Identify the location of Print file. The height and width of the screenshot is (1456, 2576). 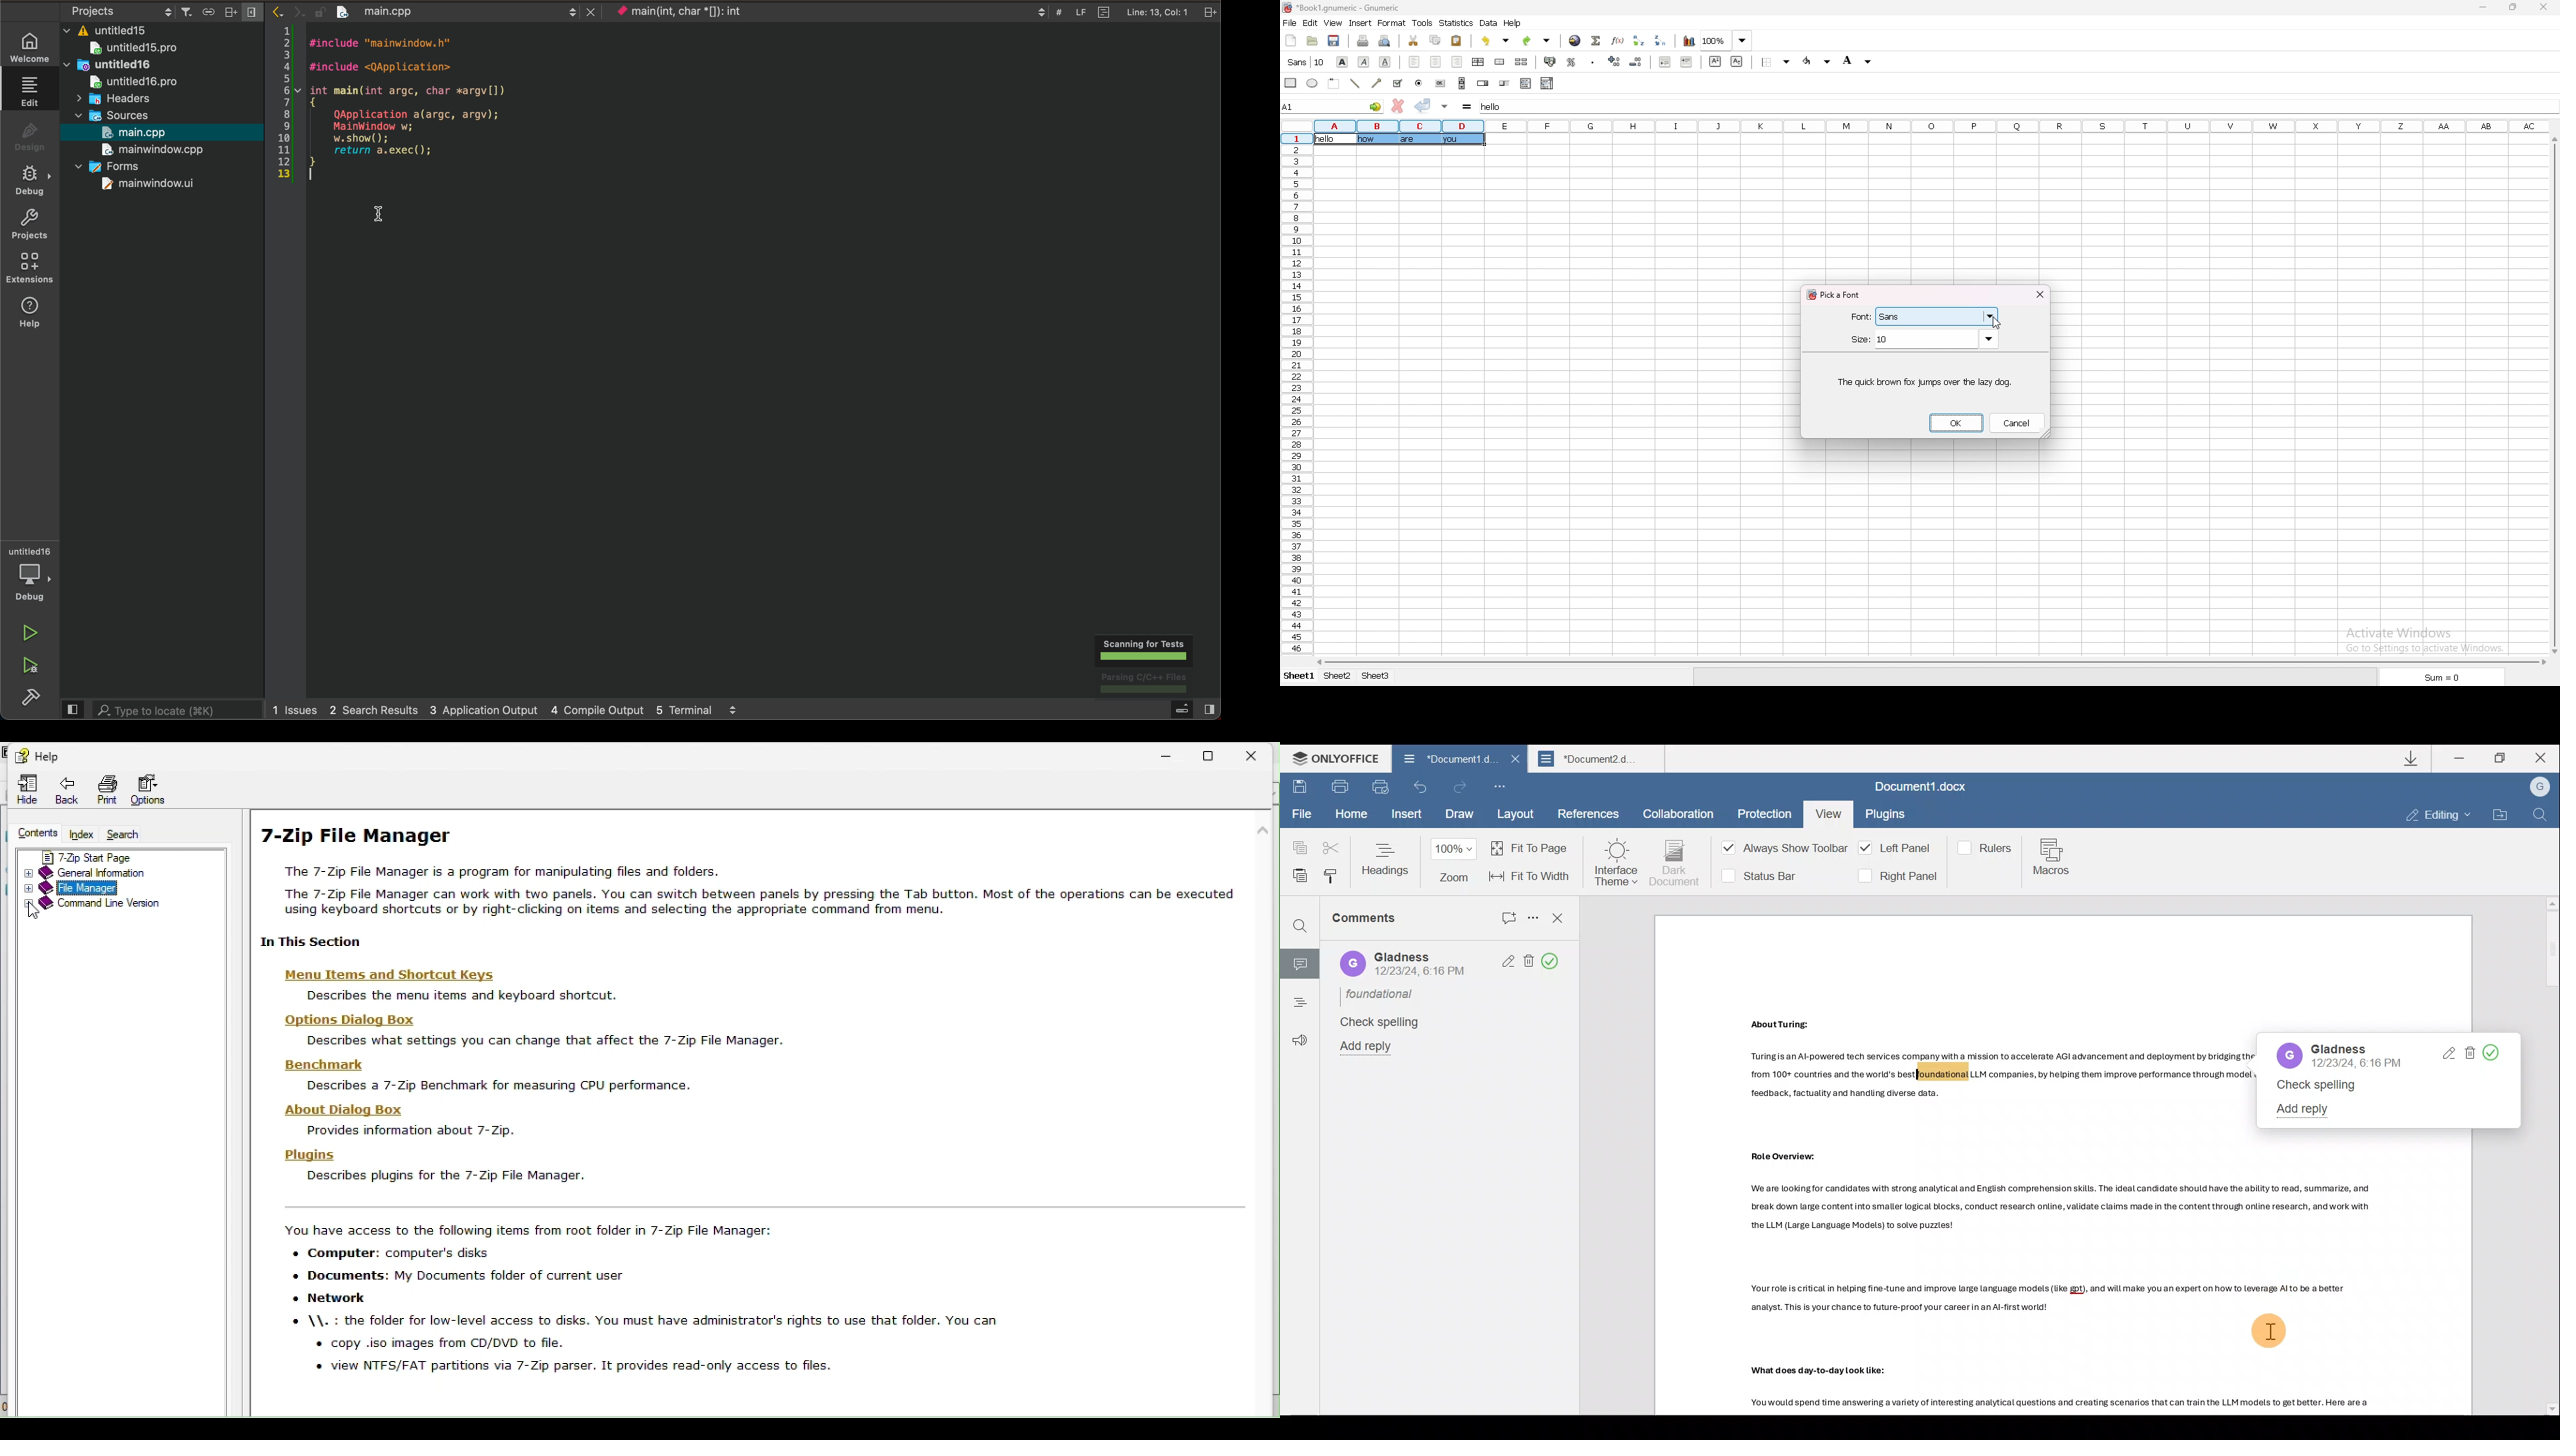
(1343, 789).